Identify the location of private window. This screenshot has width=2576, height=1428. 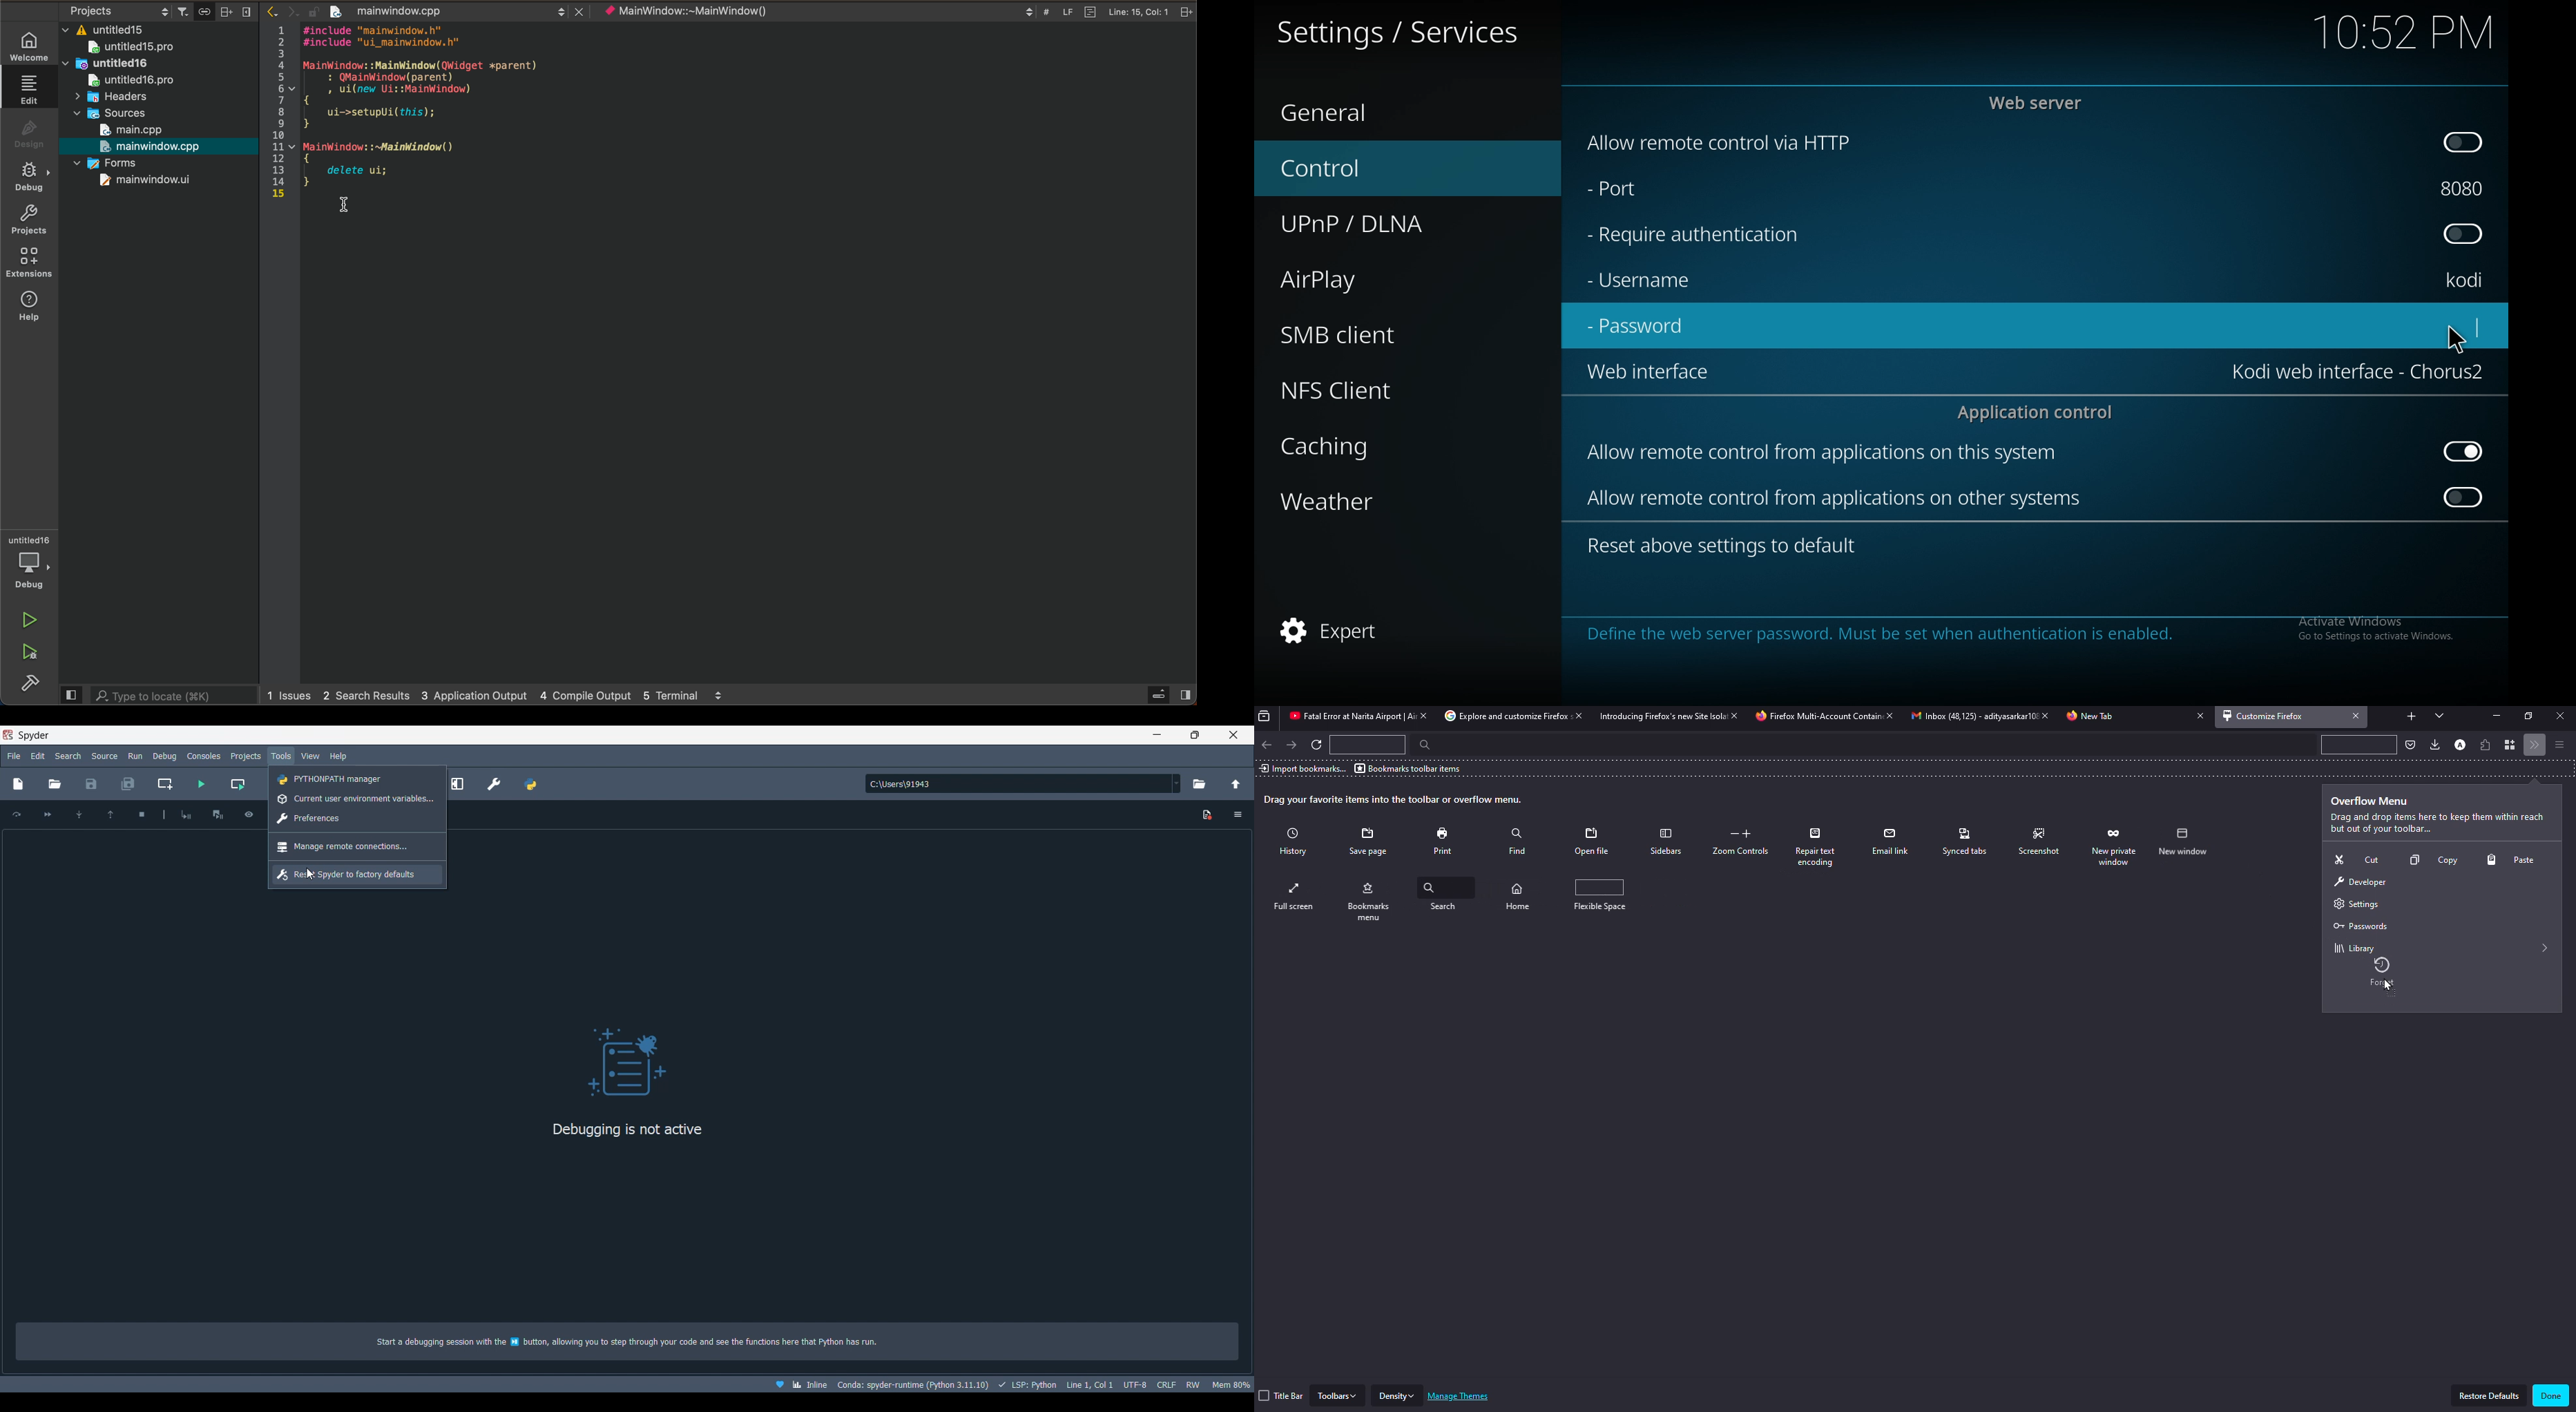
(2187, 842).